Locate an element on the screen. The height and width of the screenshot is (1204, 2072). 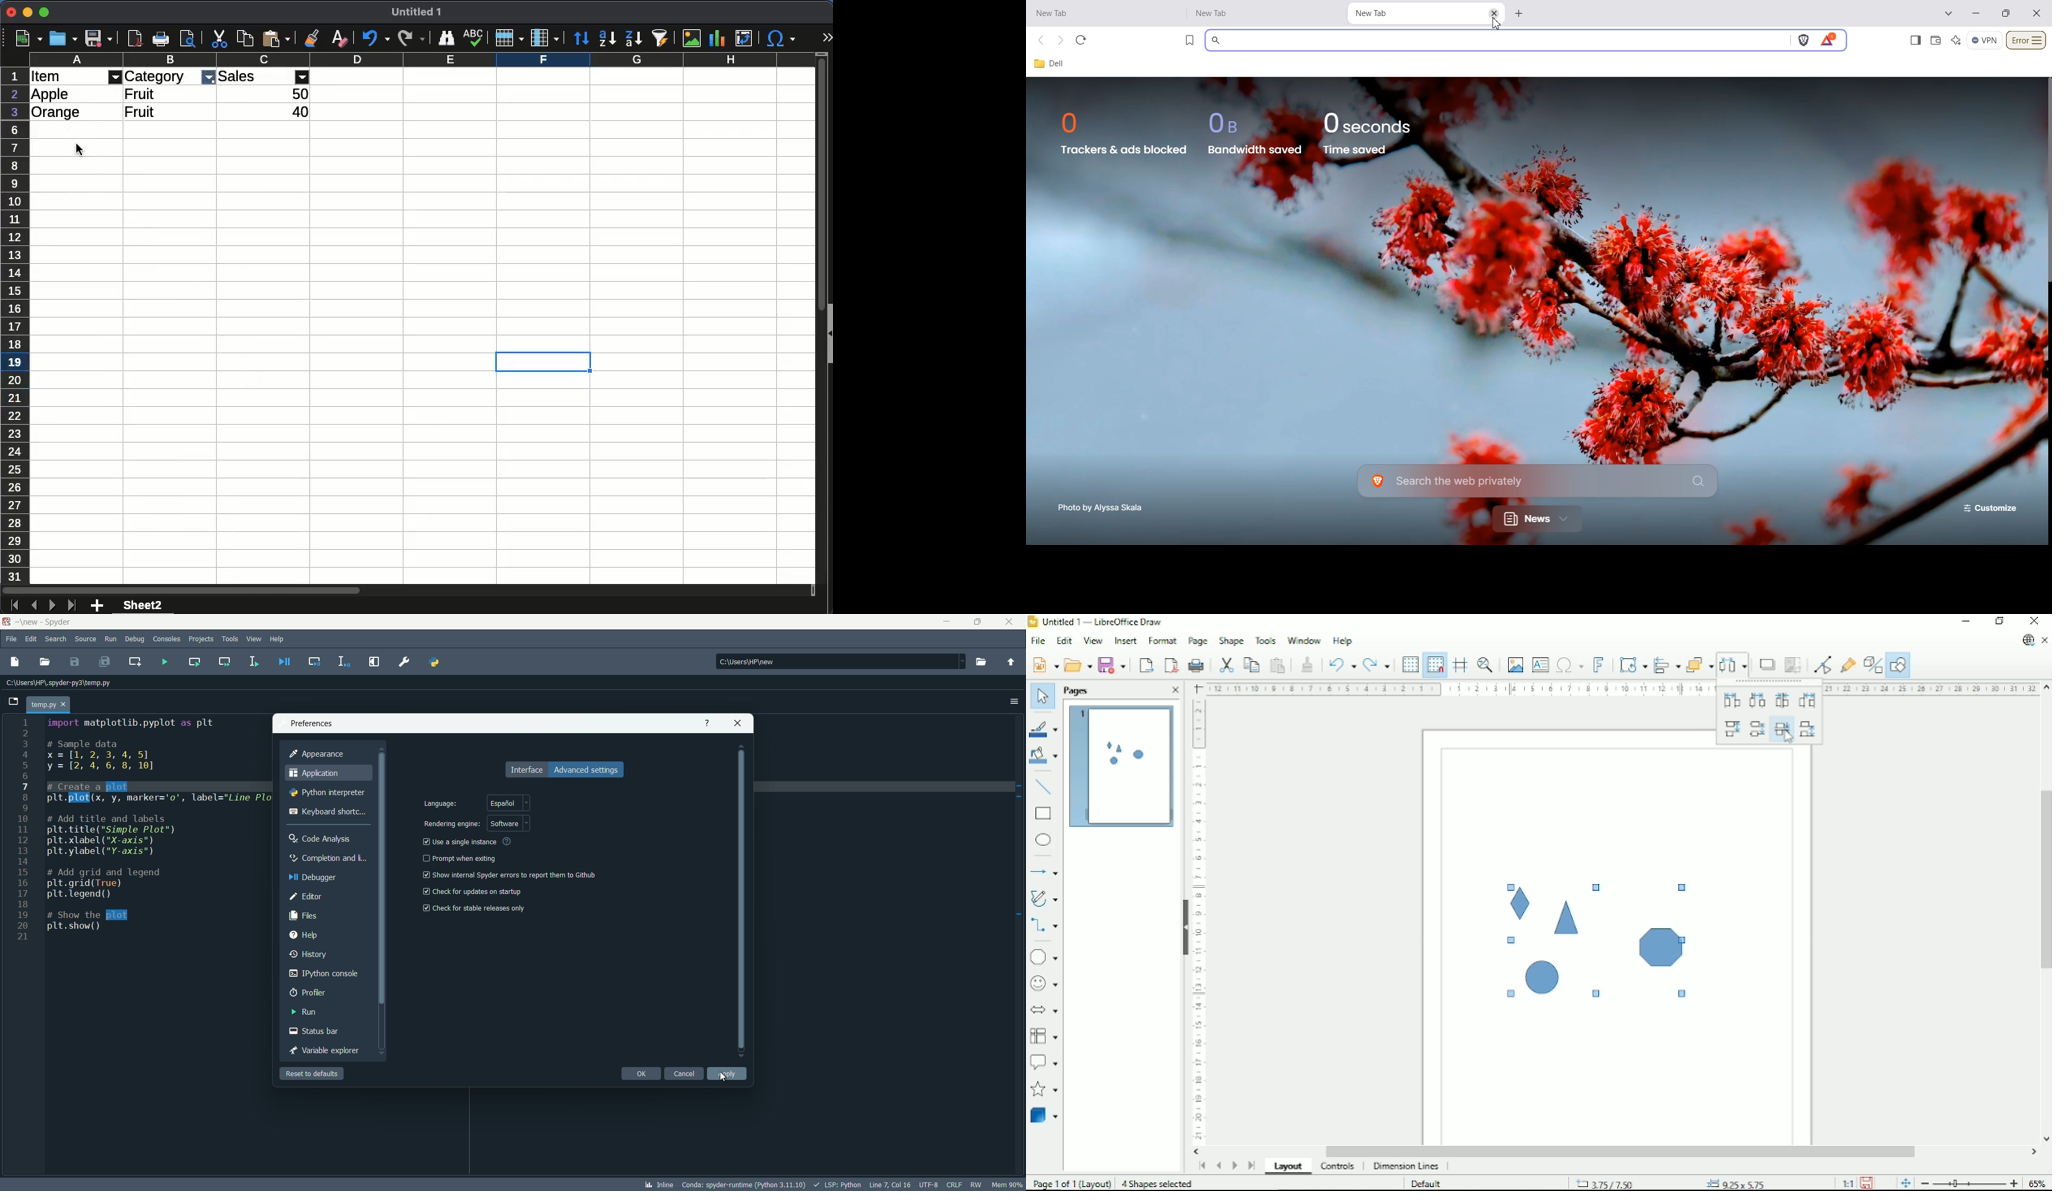
Default is located at coordinates (1429, 1183).